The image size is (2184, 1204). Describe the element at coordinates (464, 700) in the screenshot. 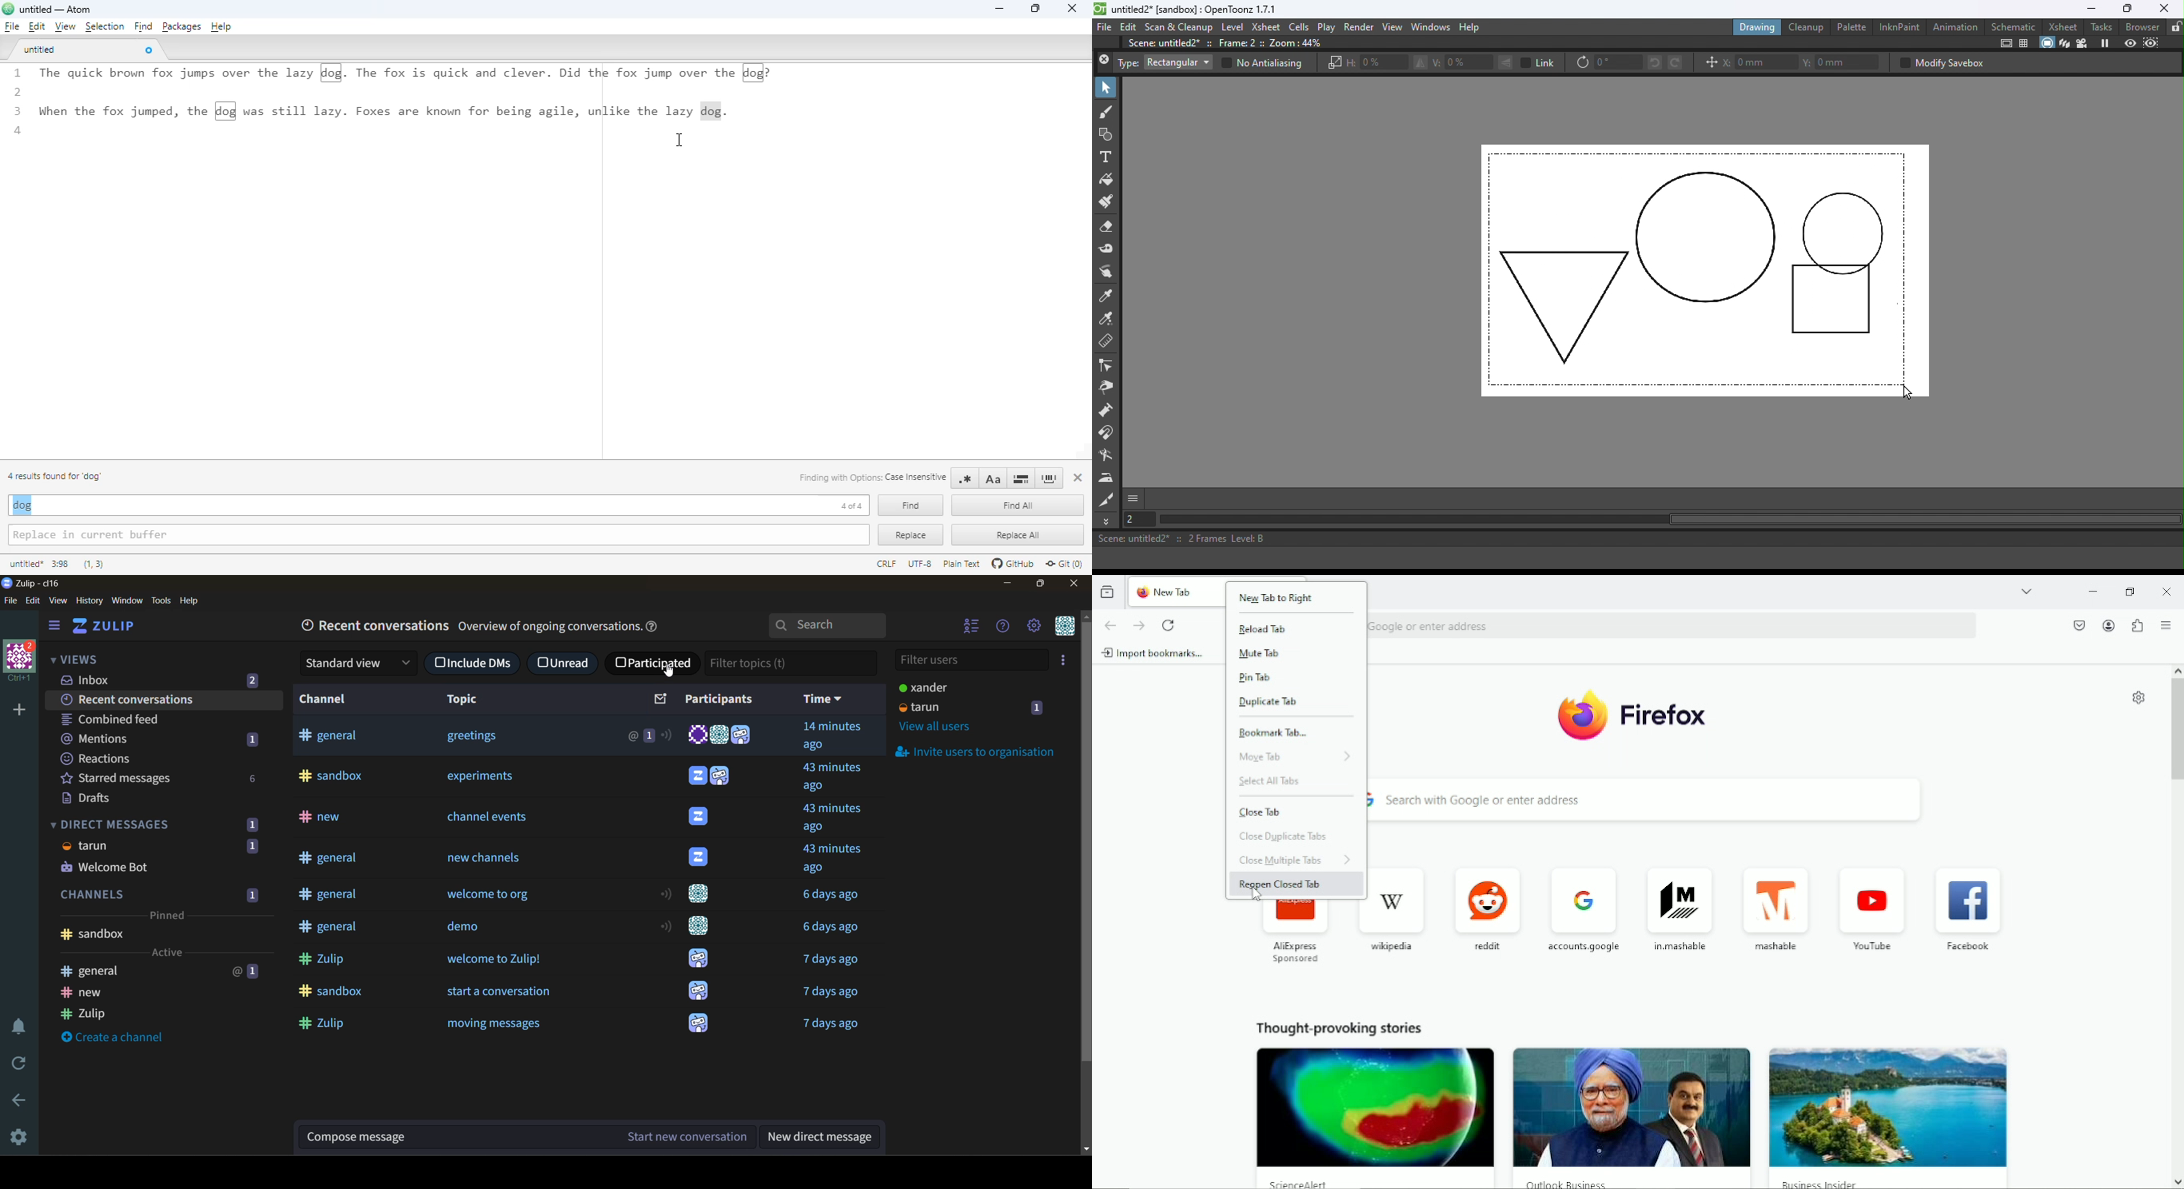

I see `topic` at that location.